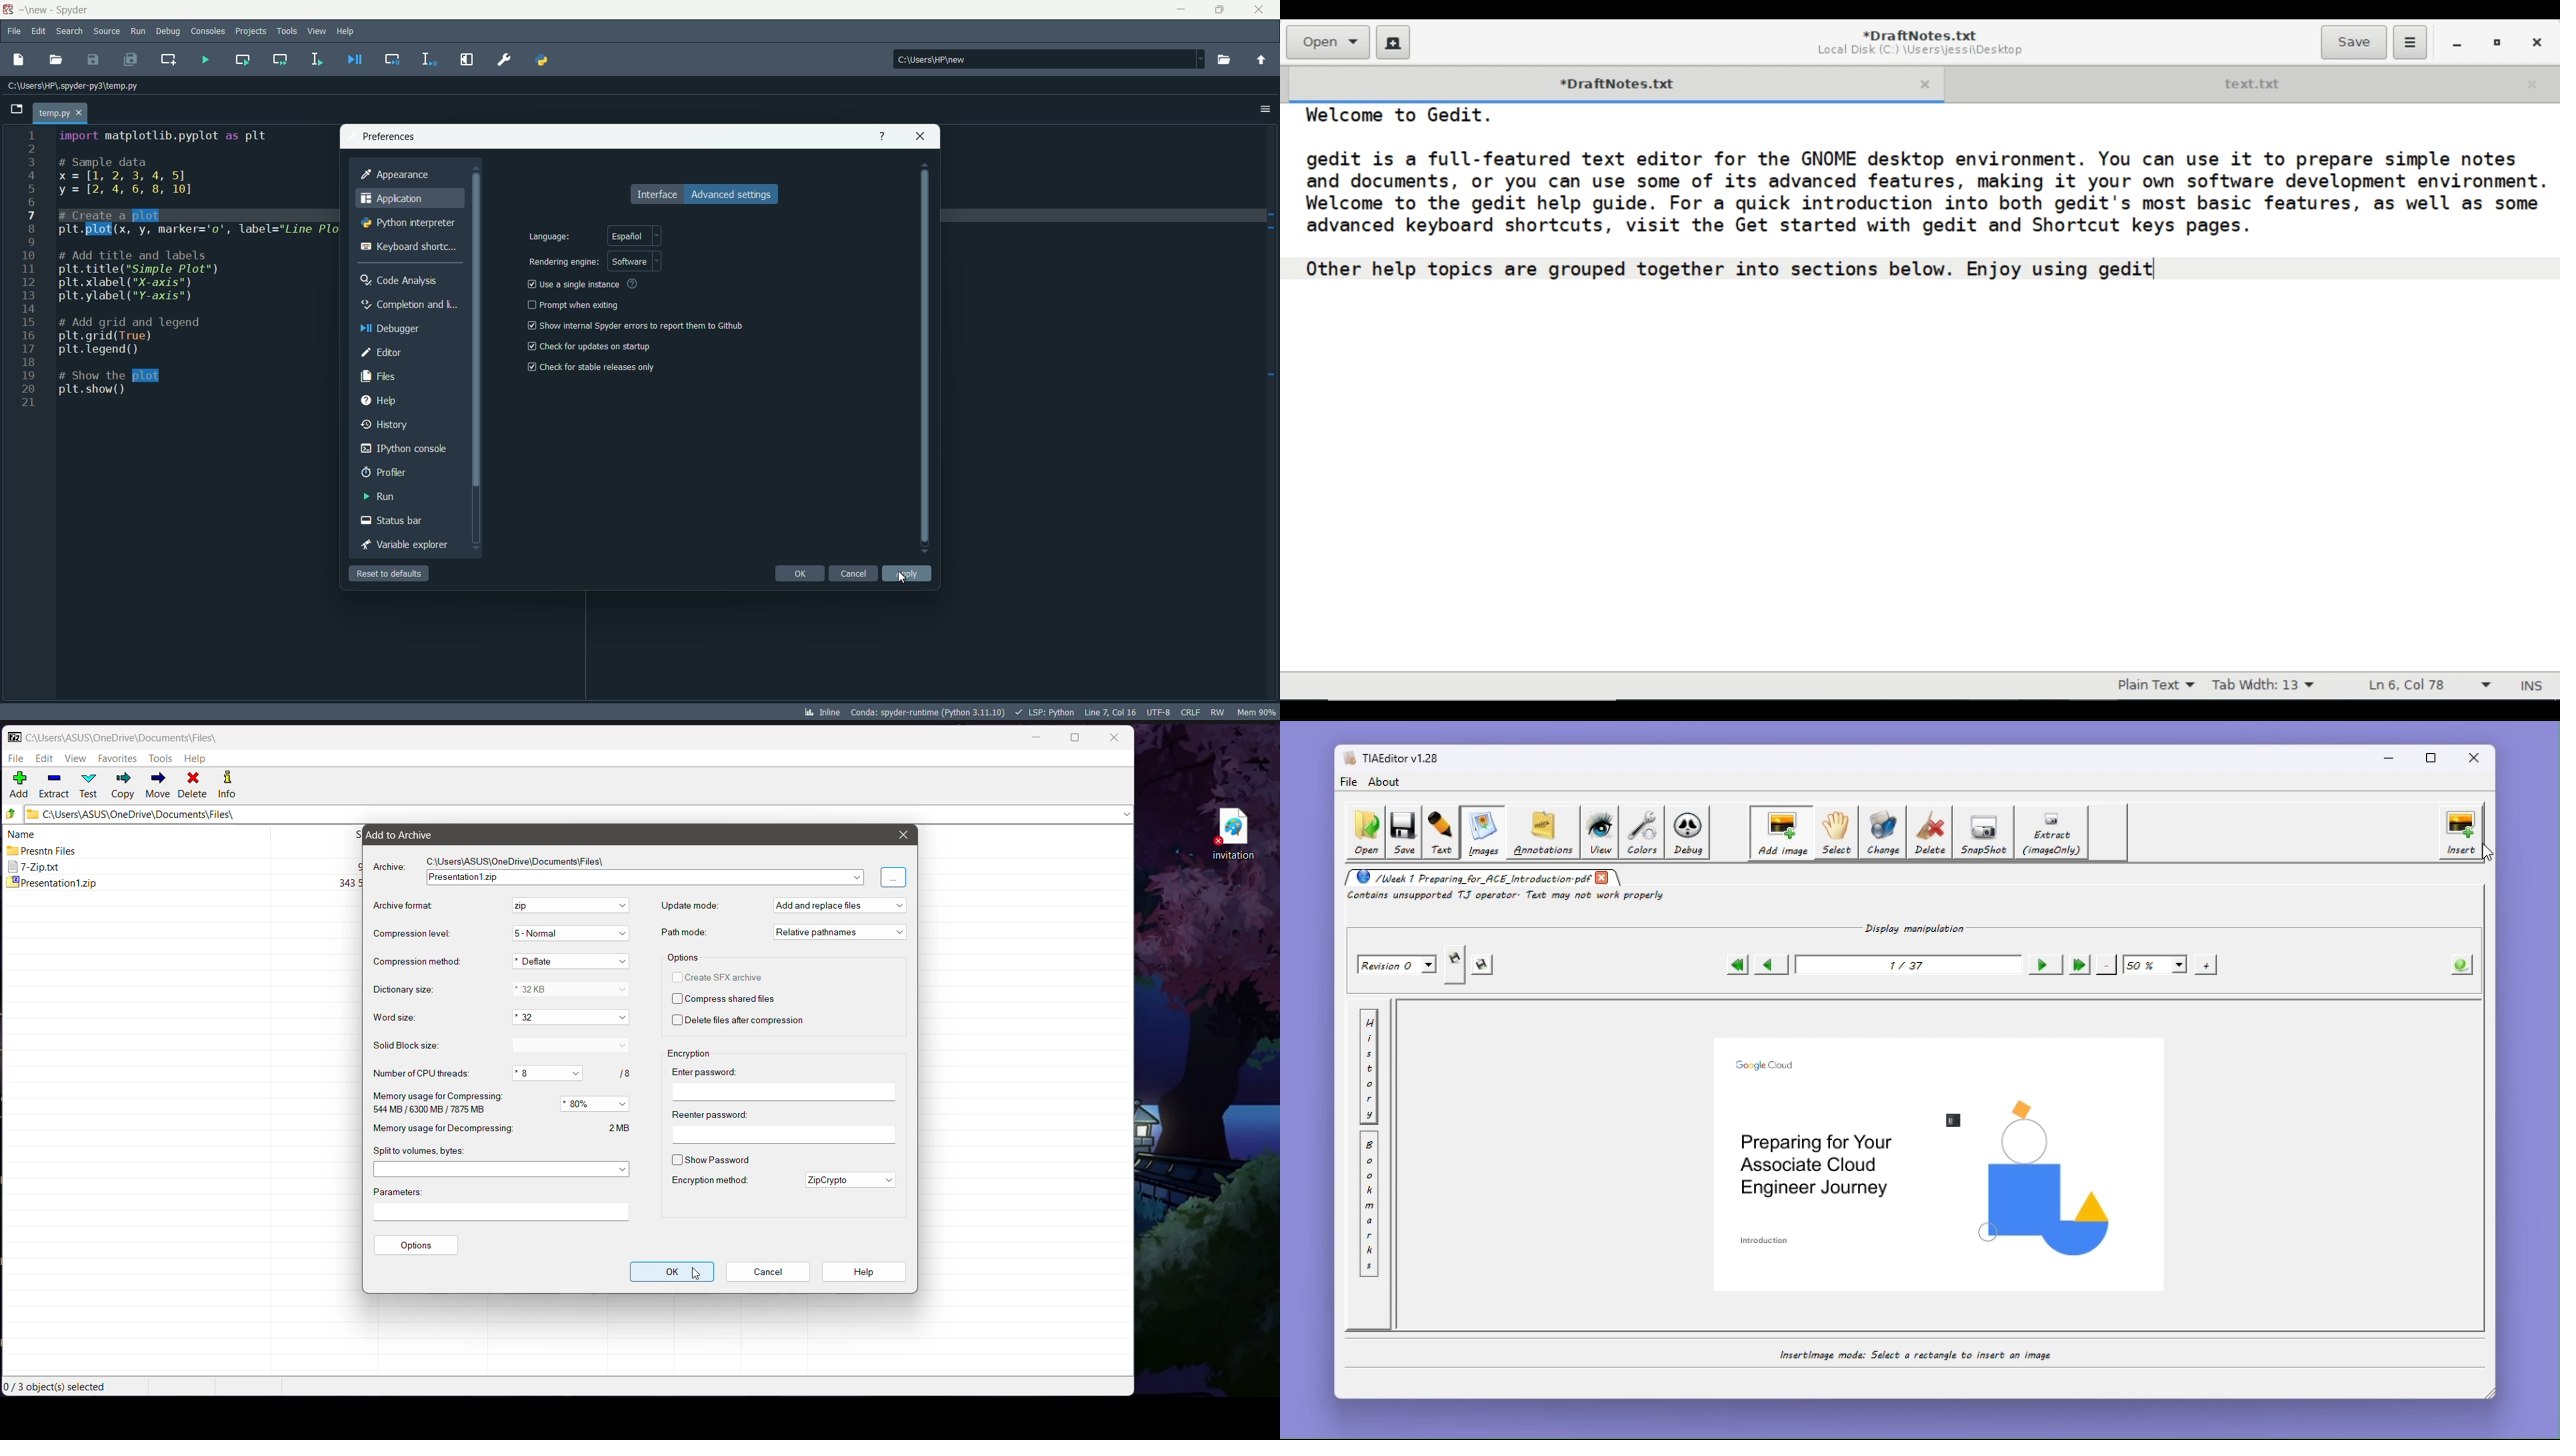 The height and width of the screenshot is (1456, 2576). I want to click on source, so click(107, 31).